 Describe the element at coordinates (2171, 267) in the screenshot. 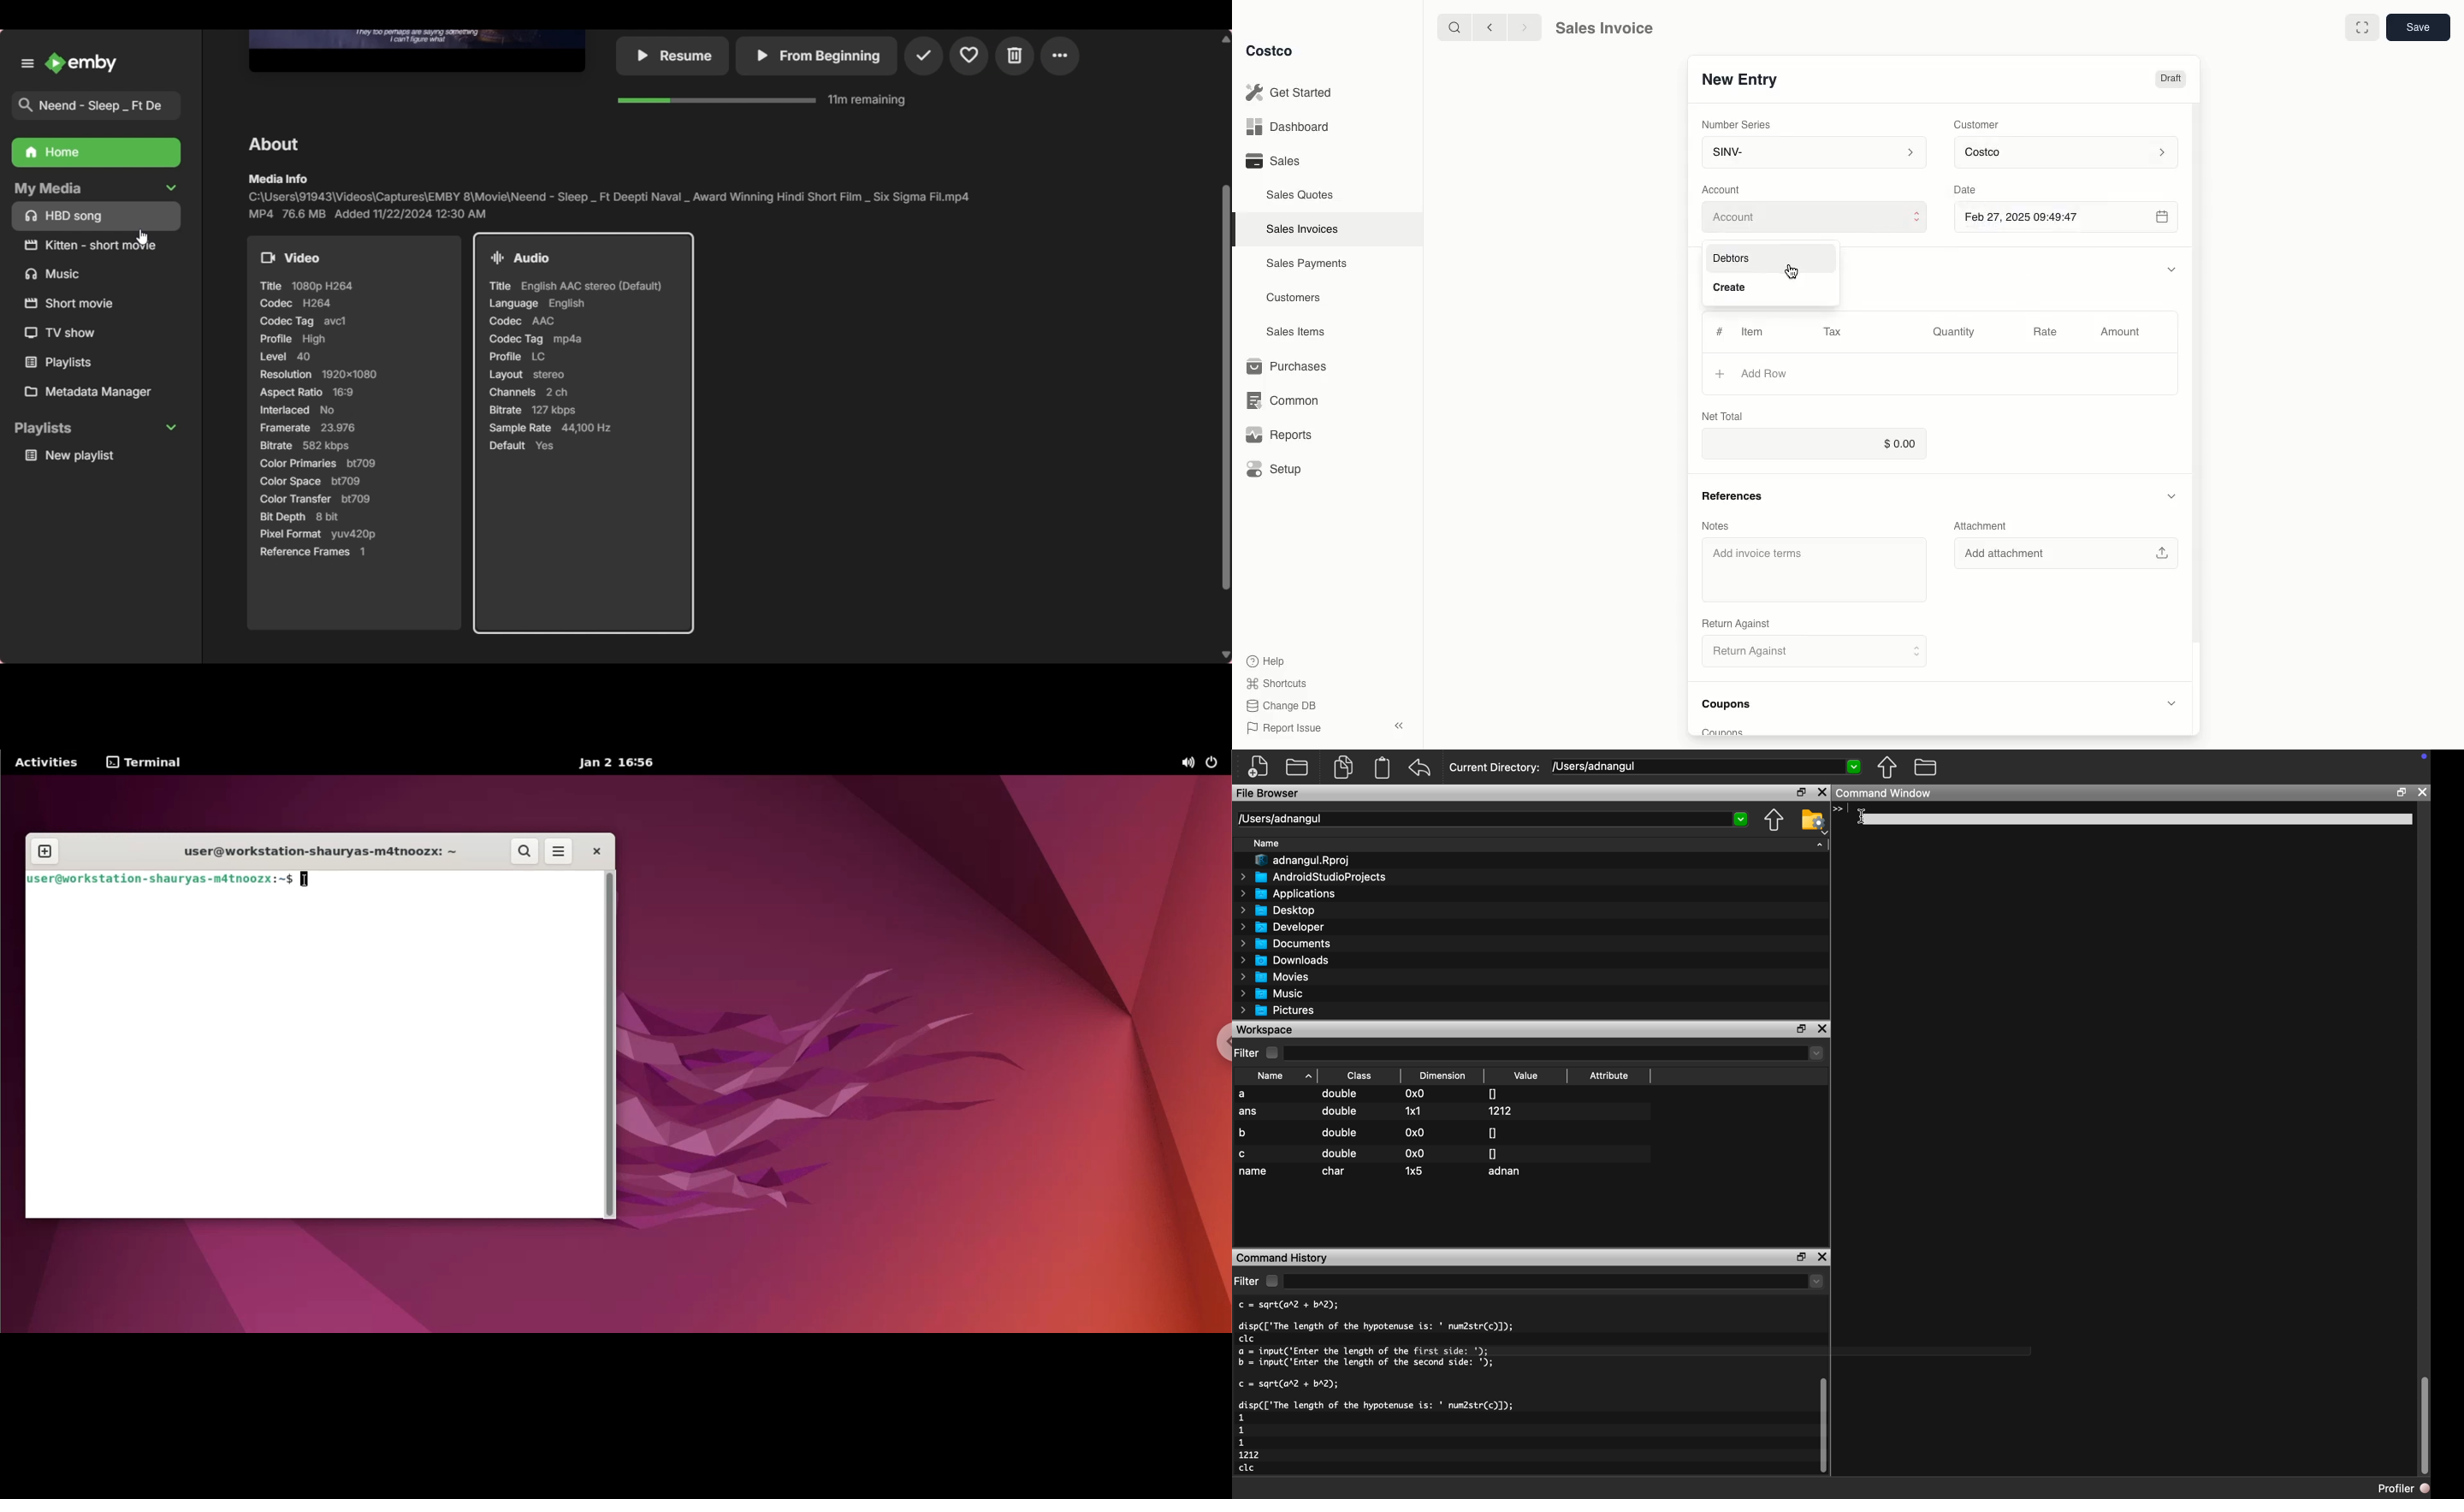

I see `Hide` at that location.